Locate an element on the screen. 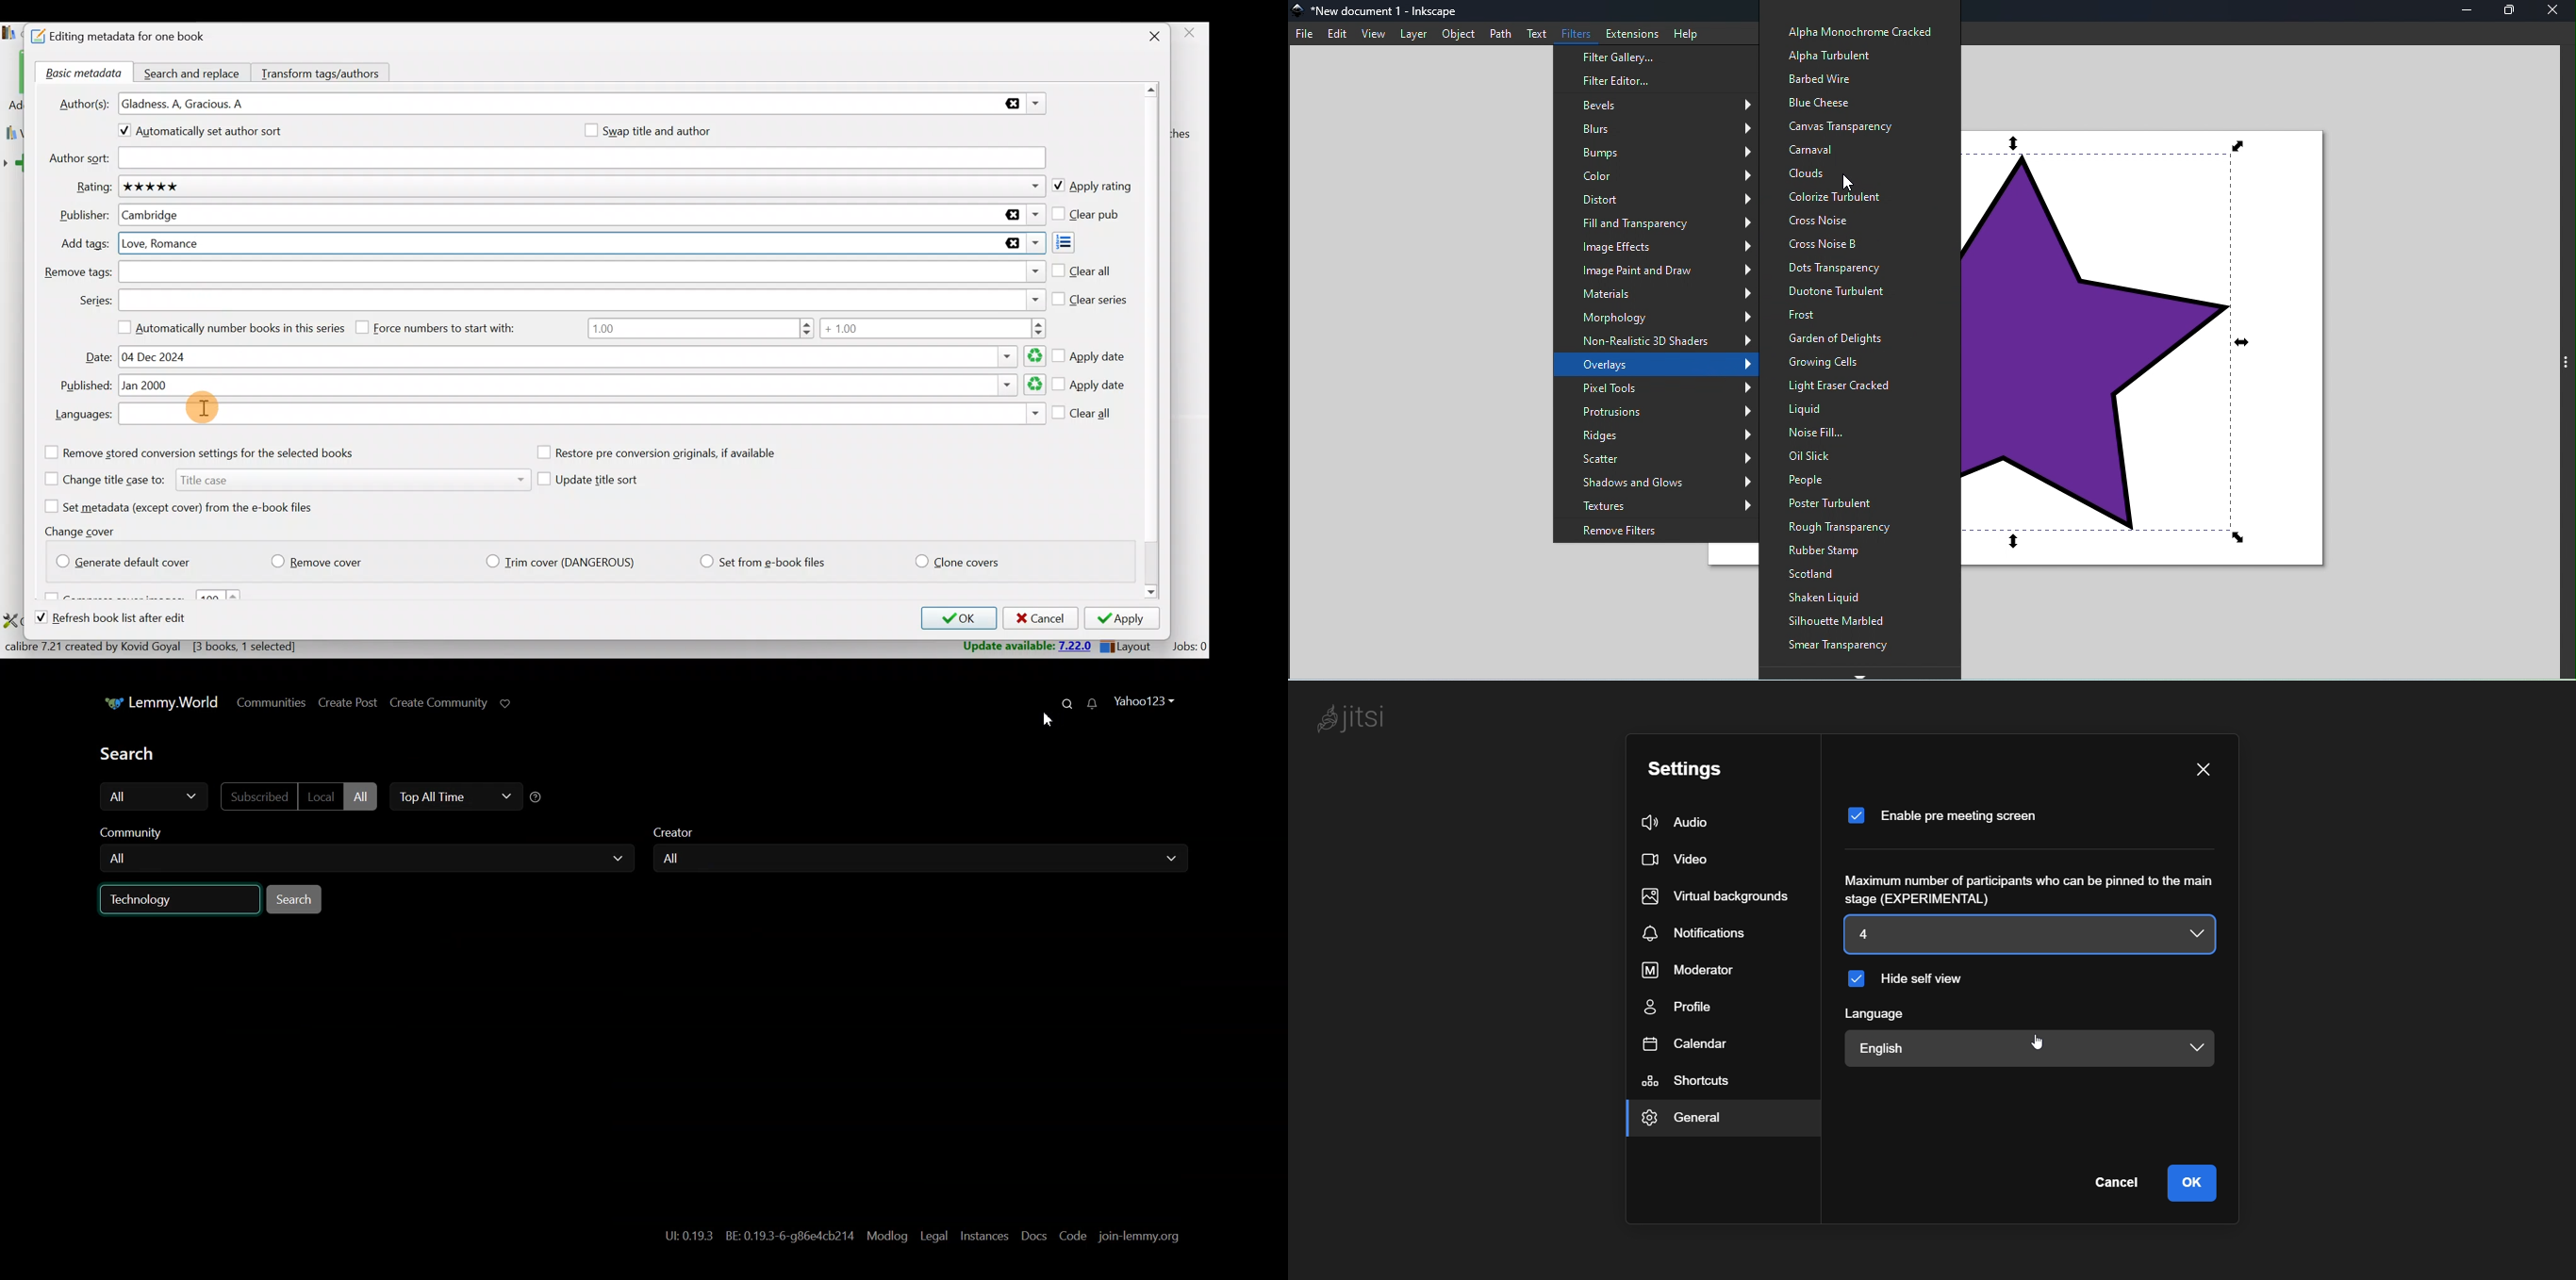  enable pre meeting screen is located at coordinates (1947, 815).